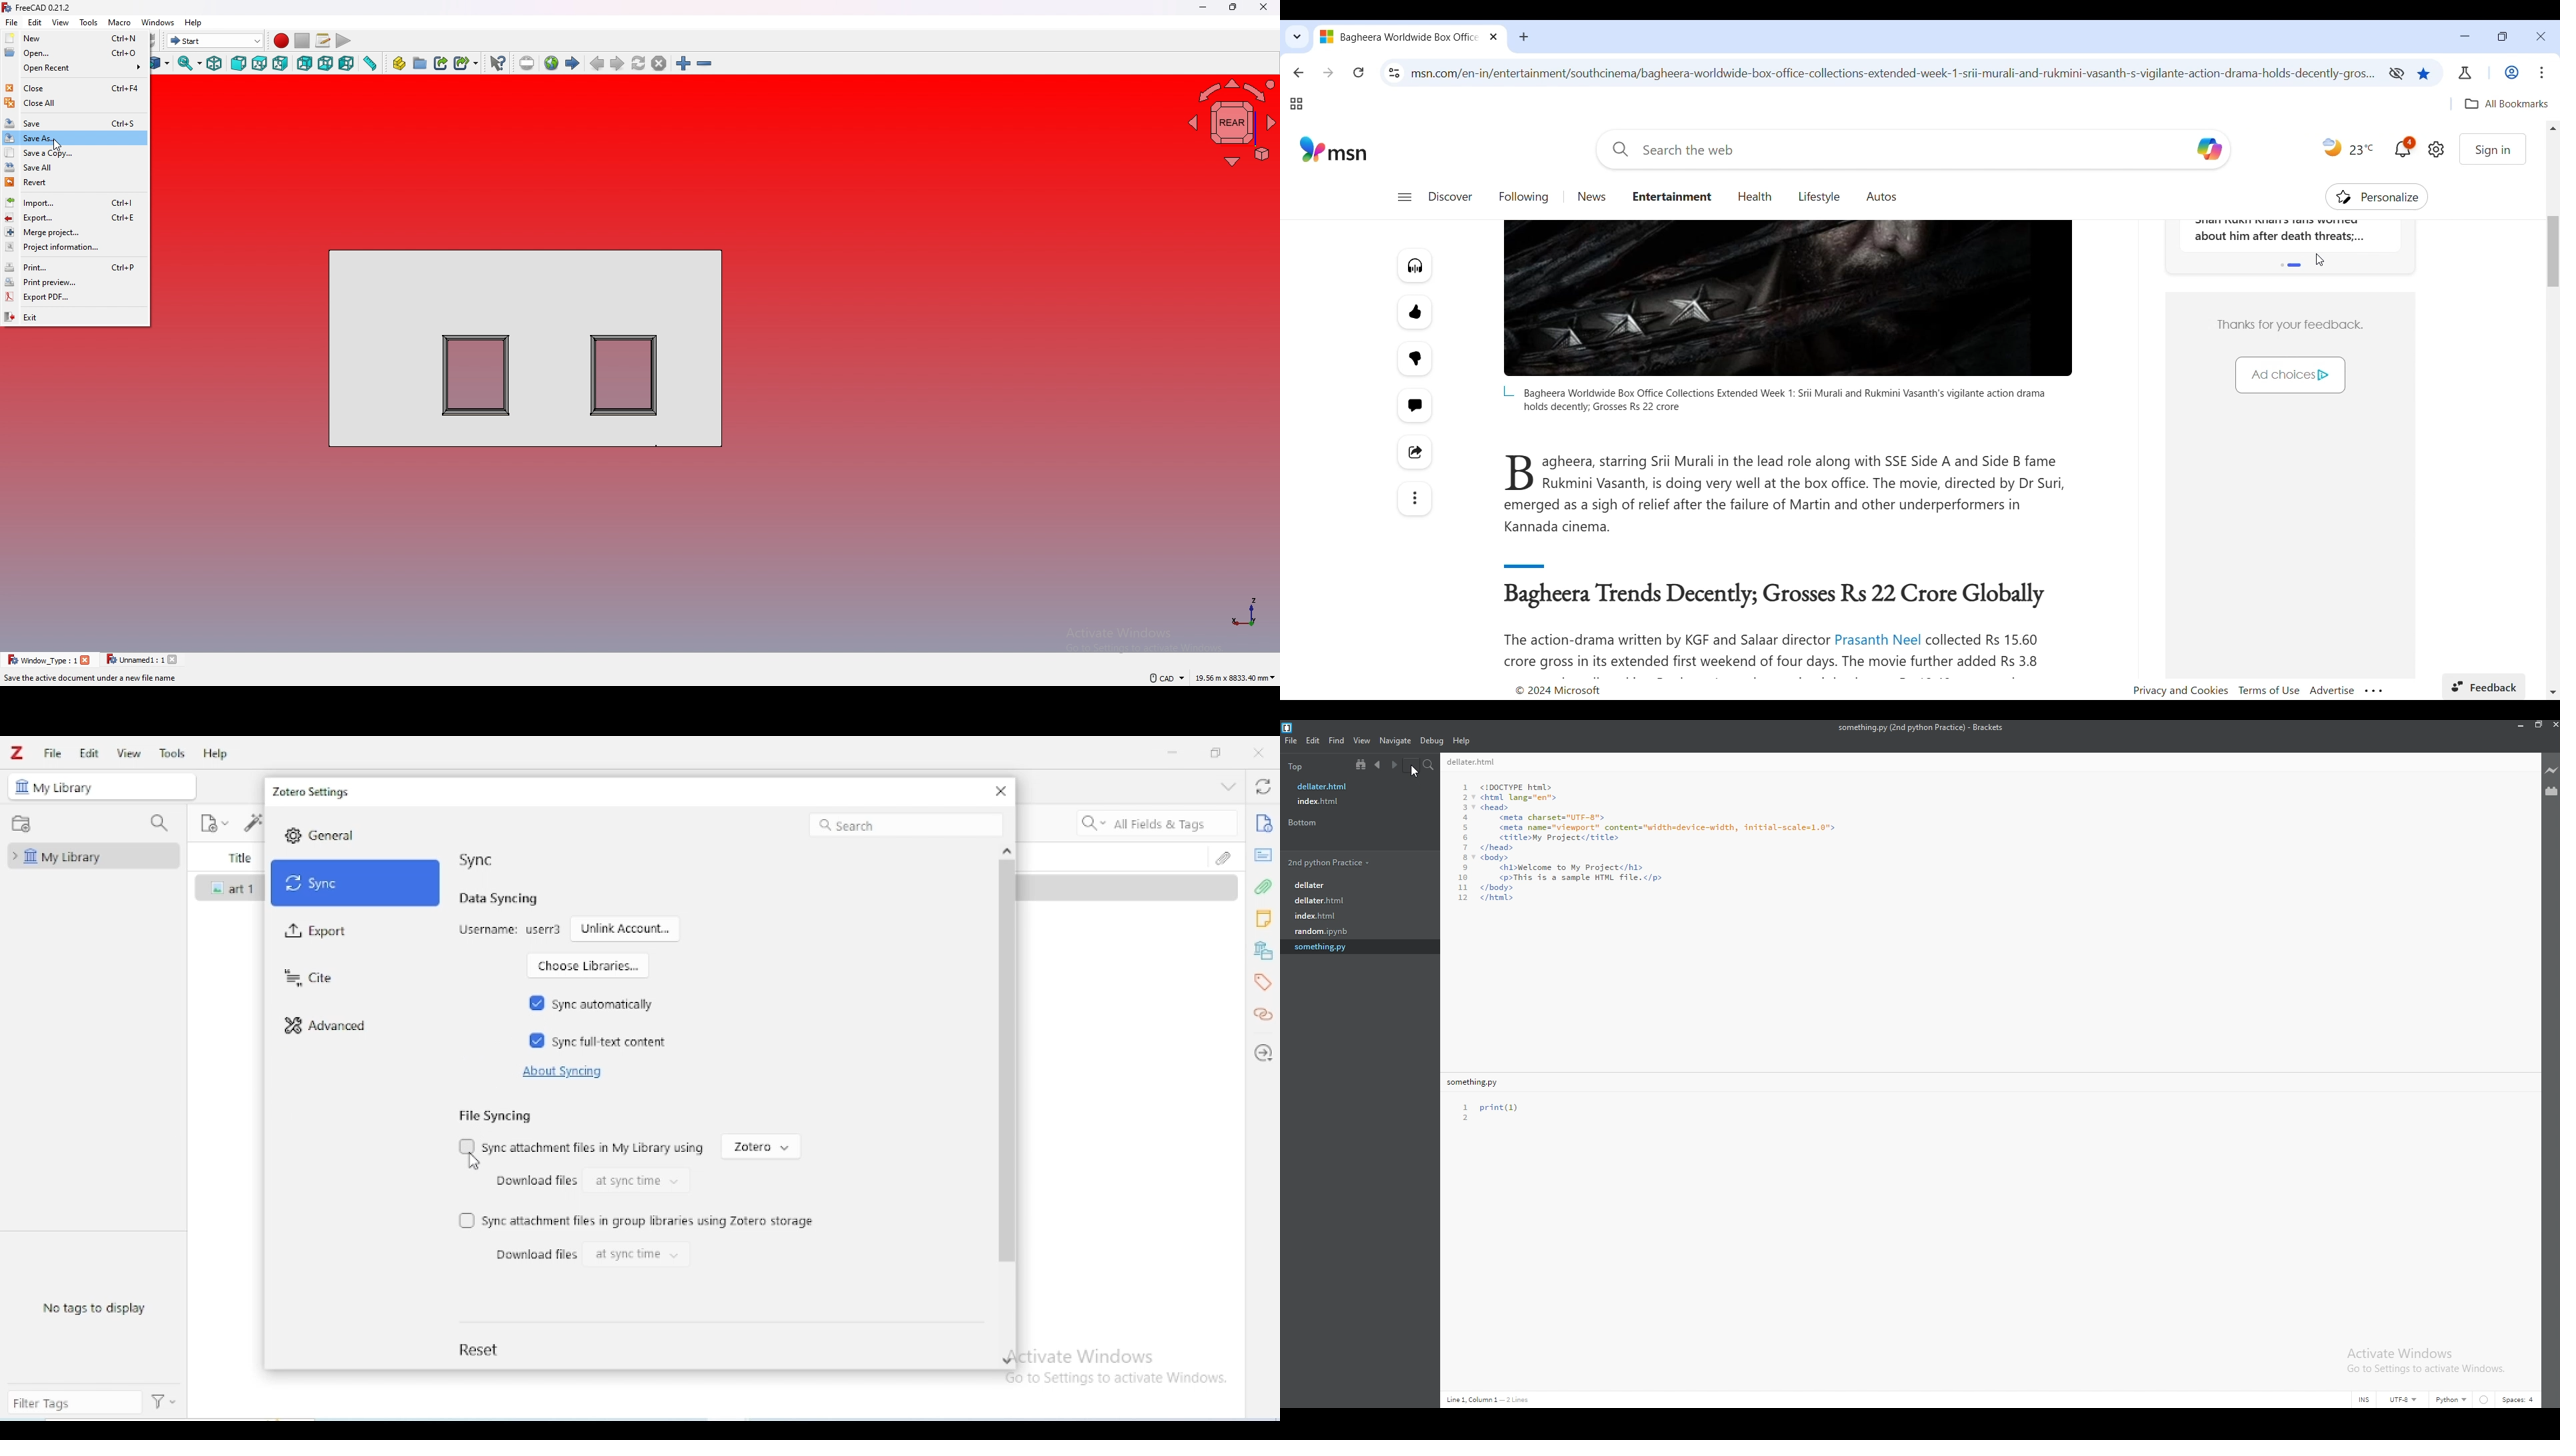 The height and width of the screenshot is (1456, 2576). What do you see at coordinates (1450, 197) in the screenshot?
I see `Go to discover page` at bounding box center [1450, 197].